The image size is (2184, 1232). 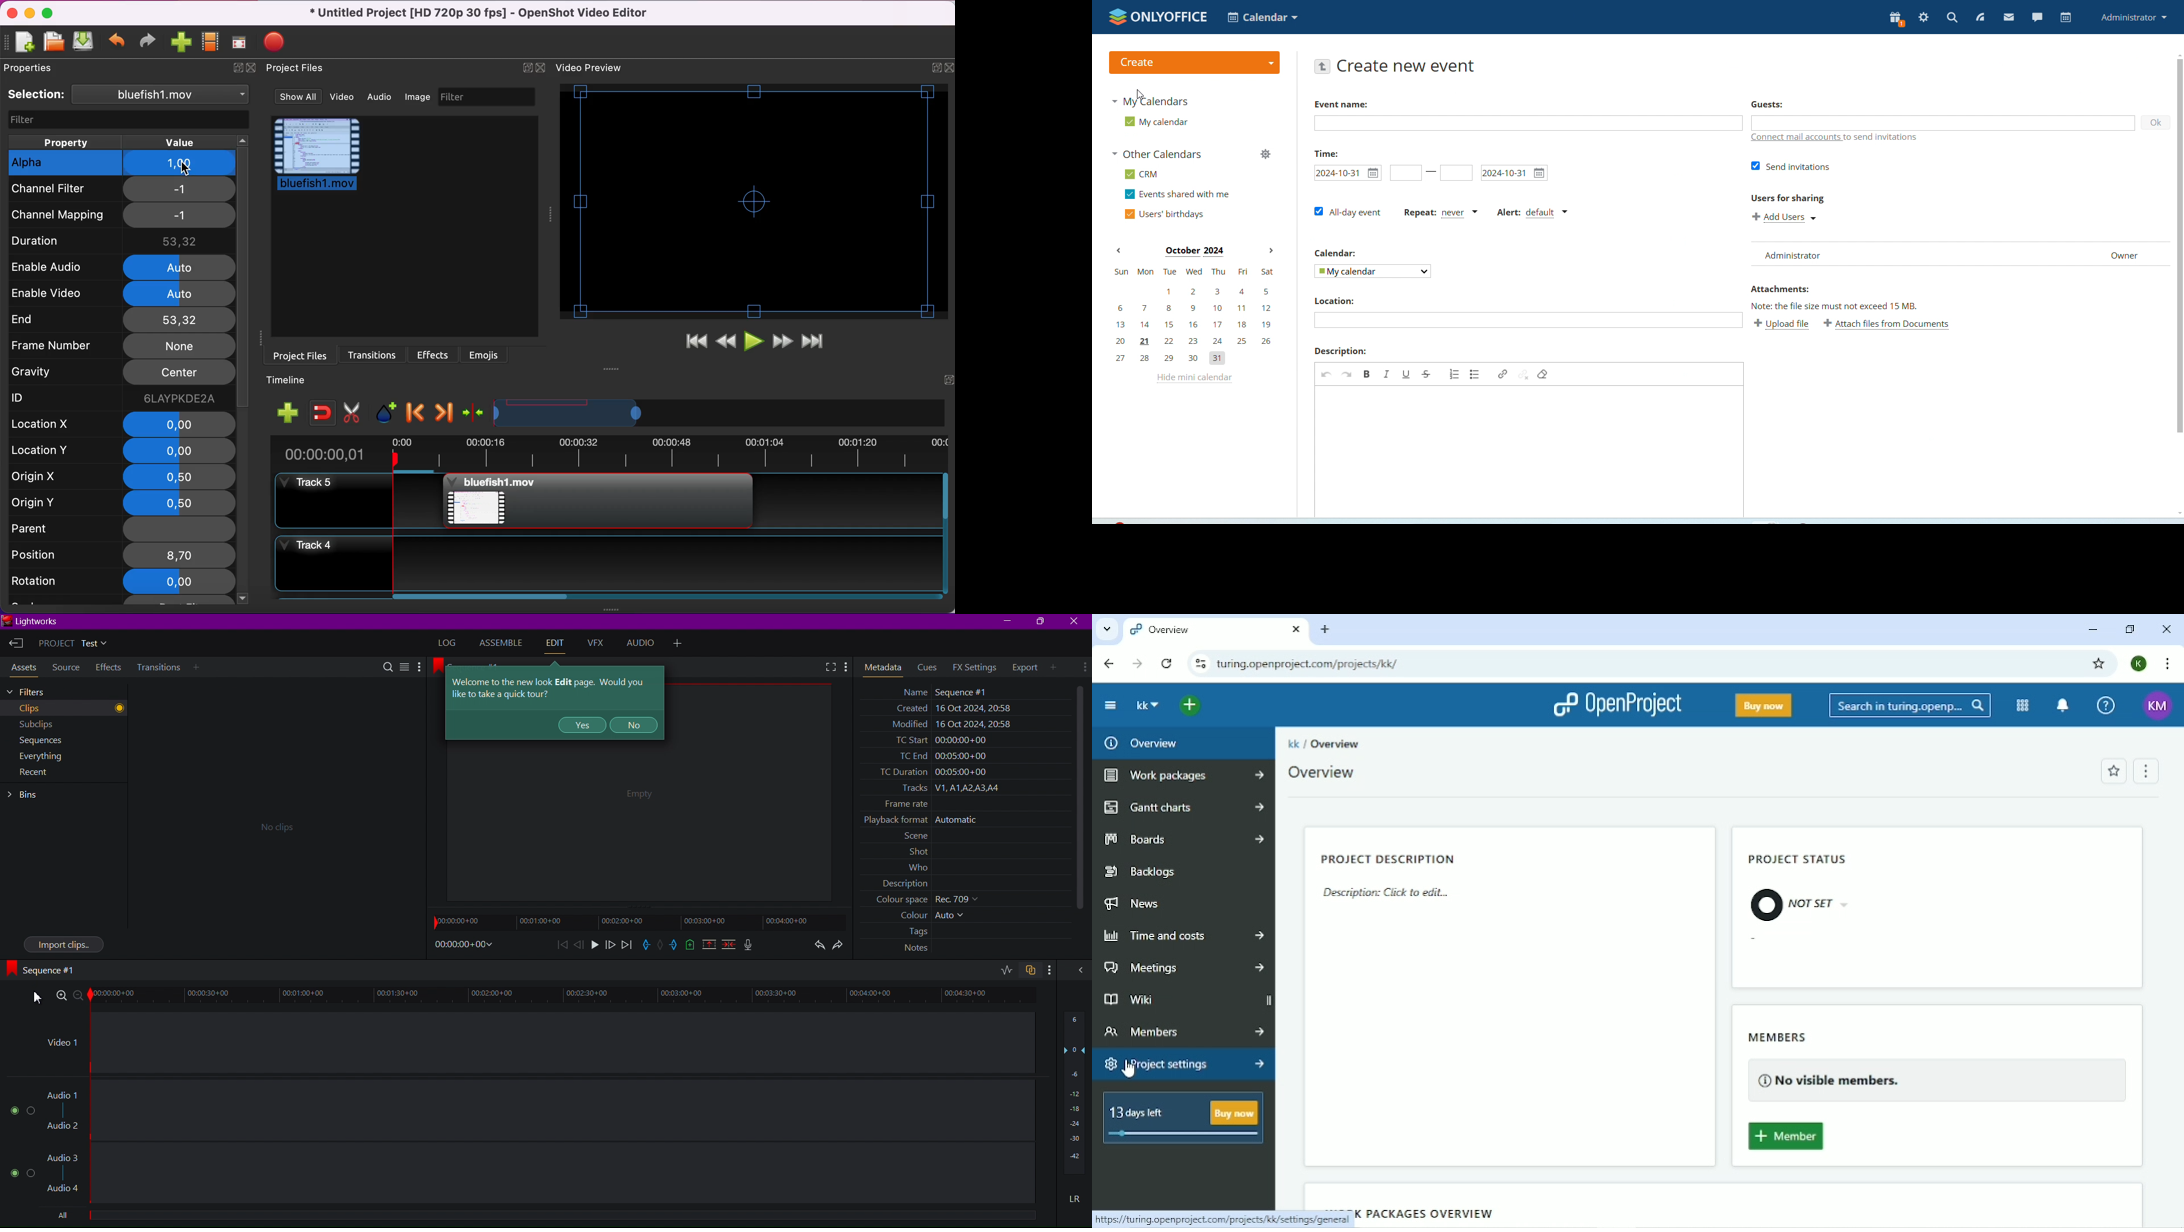 What do you see at coordinates (63, 347) in the screenshot?
I see `frame number` at bounding box center [63, 347].